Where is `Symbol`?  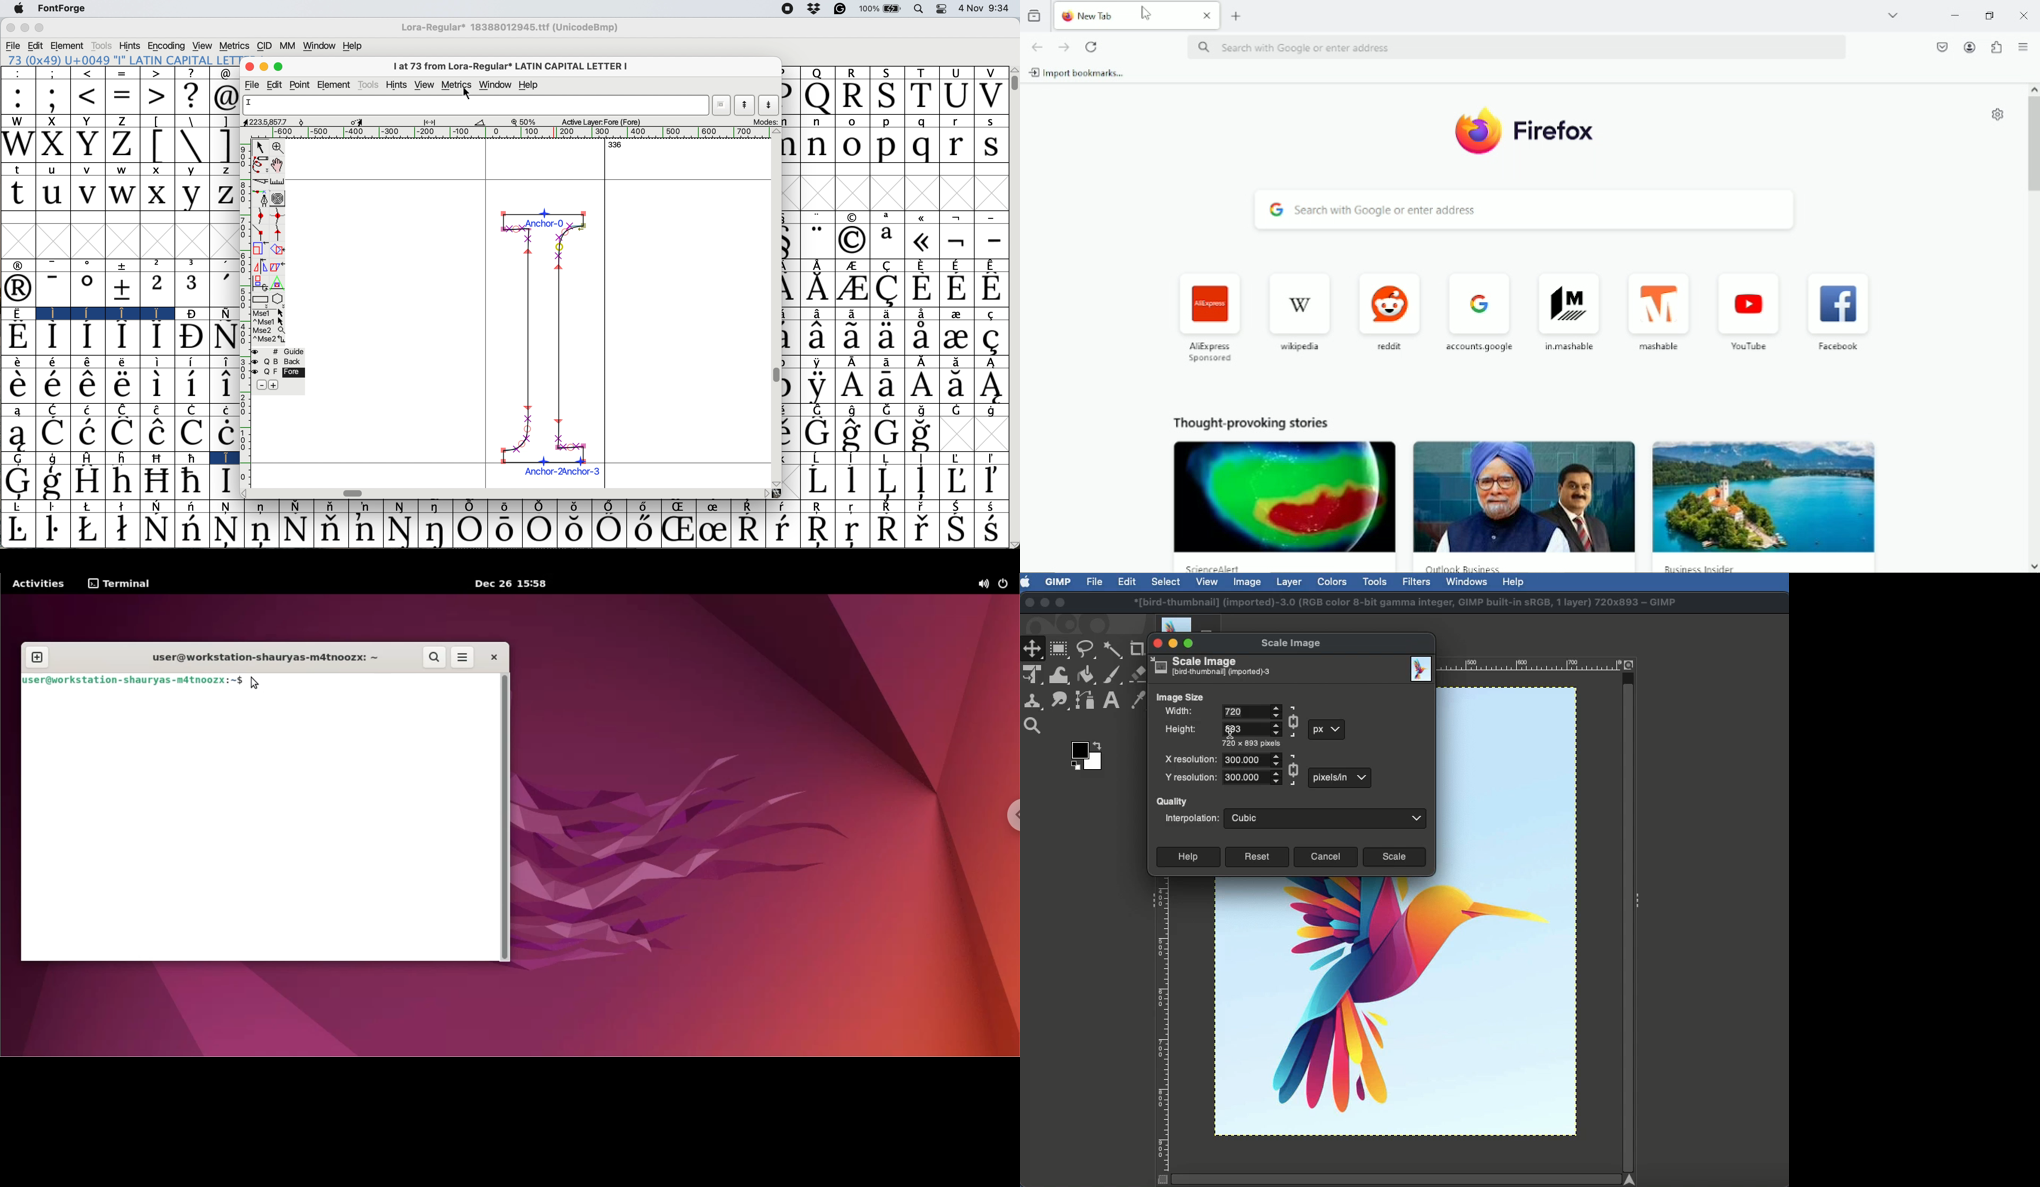
Symbol is located at coordinates (124, 410).